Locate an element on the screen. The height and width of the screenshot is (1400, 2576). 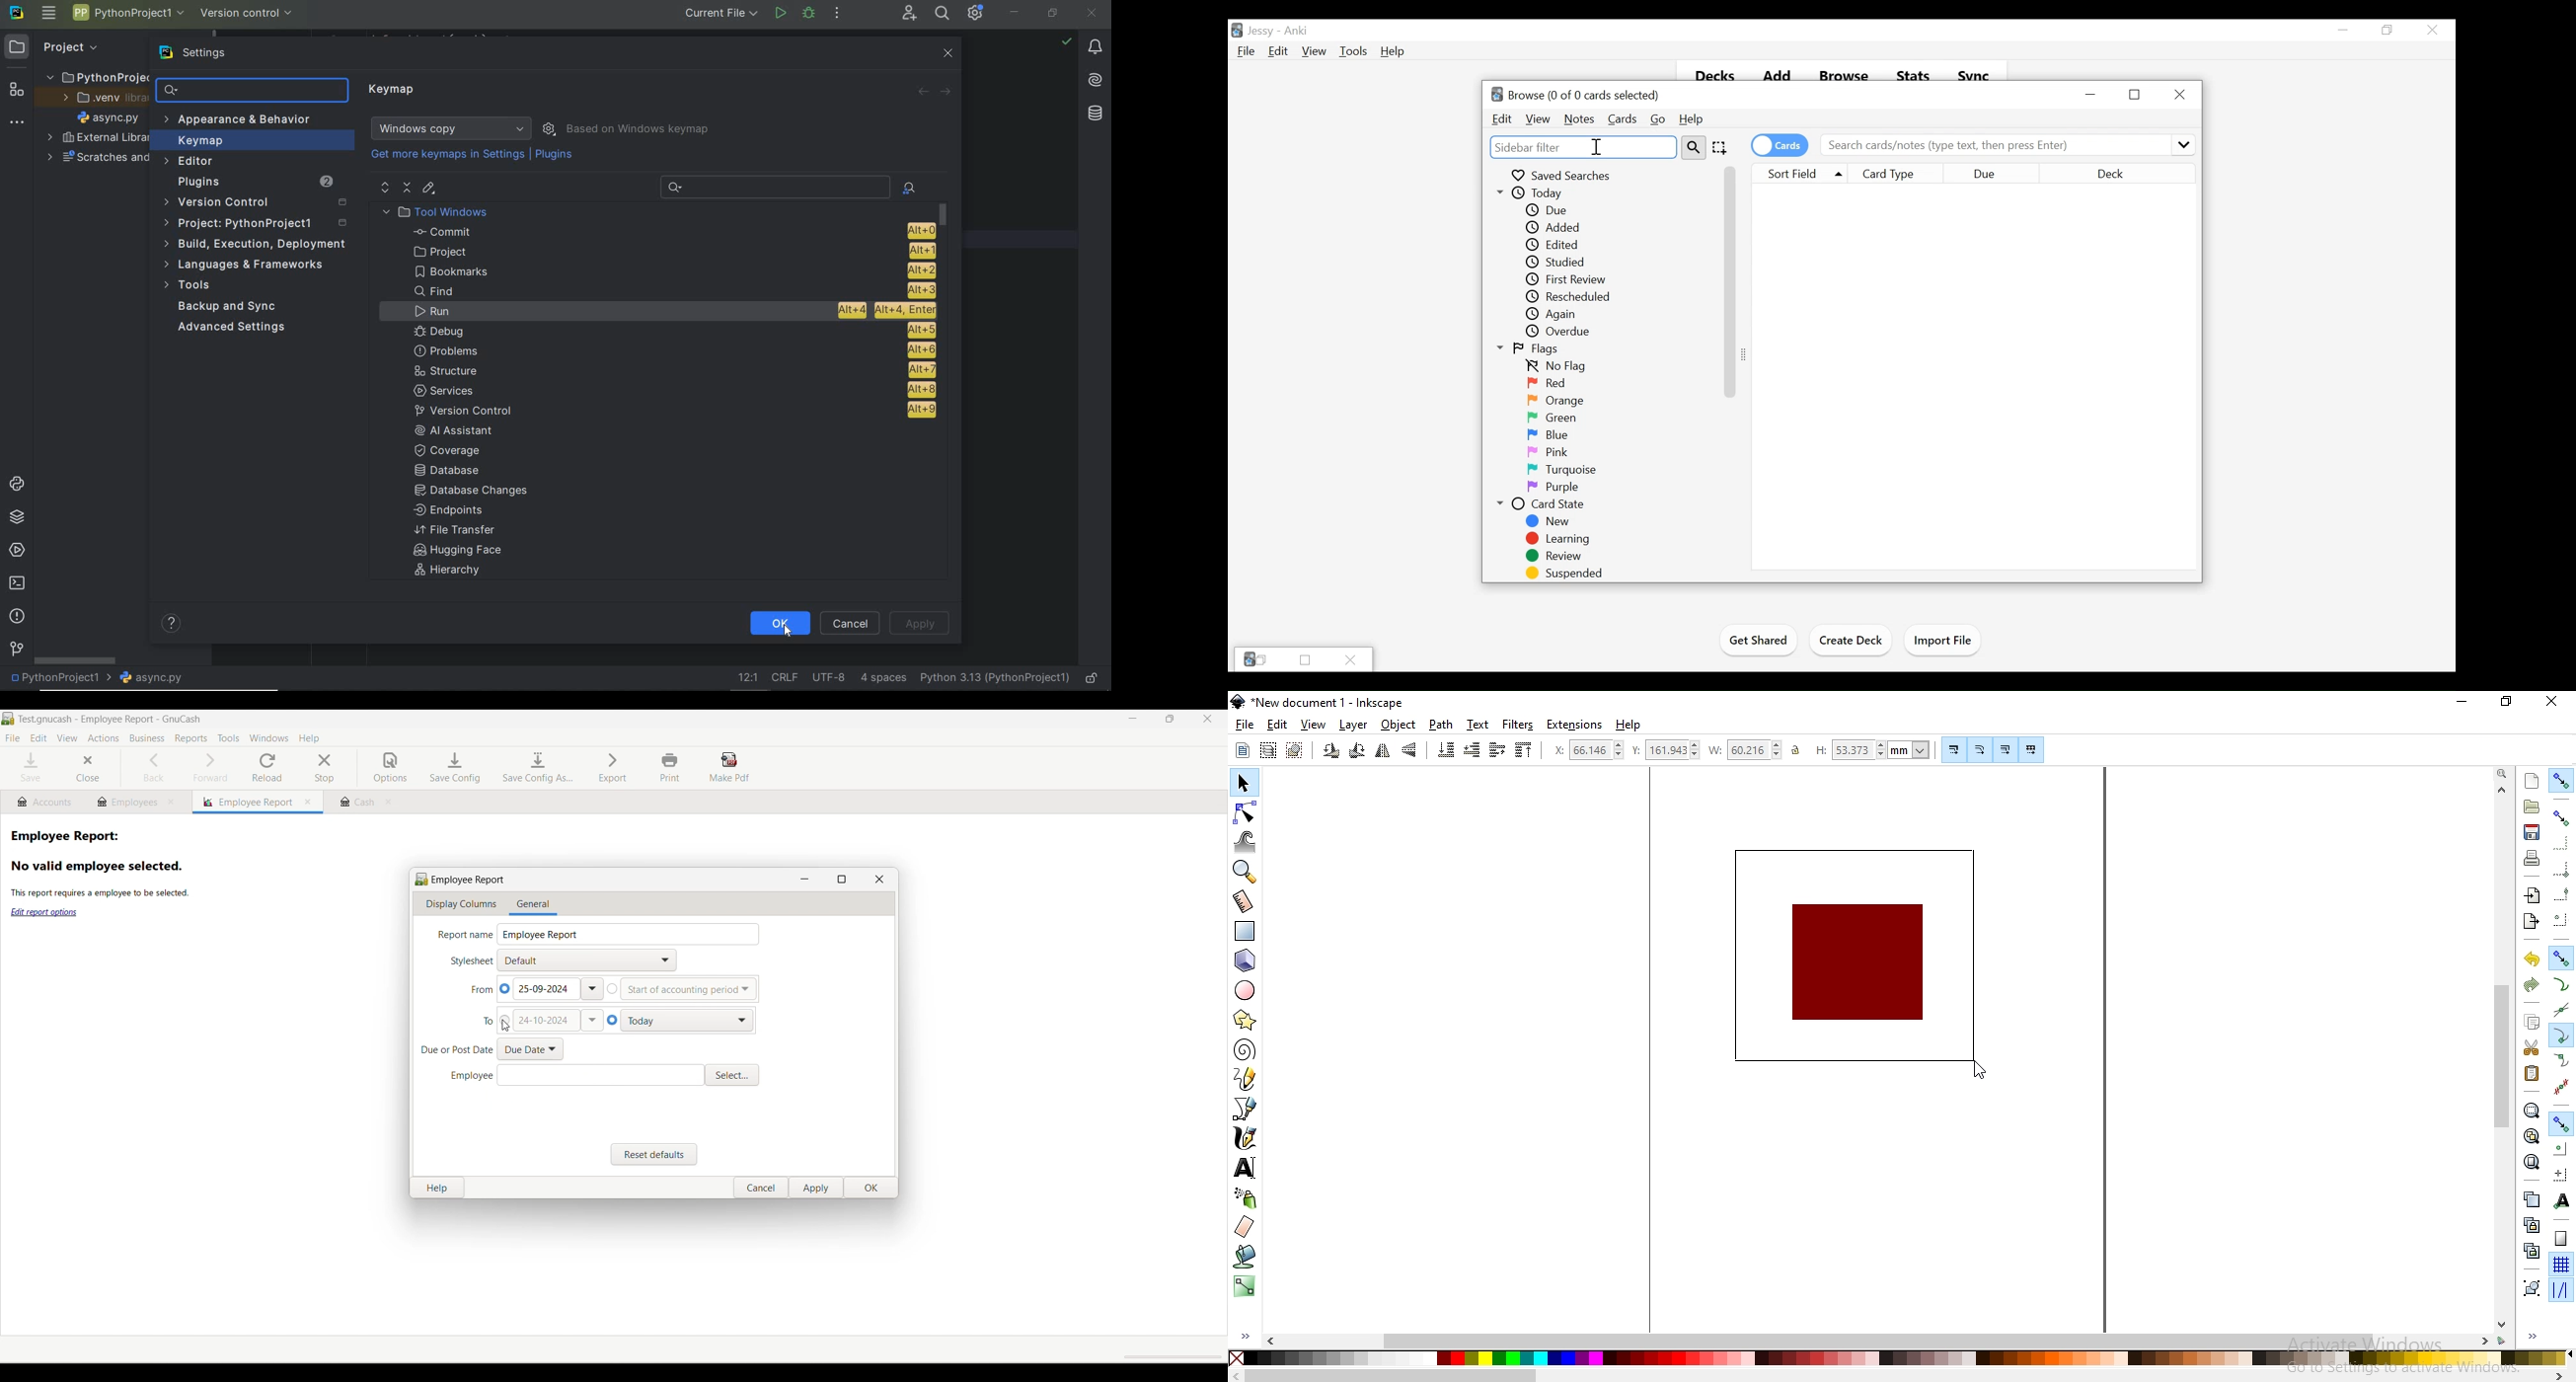
scale thestoke width by the same proportion is located at coordinates (1952, 749).